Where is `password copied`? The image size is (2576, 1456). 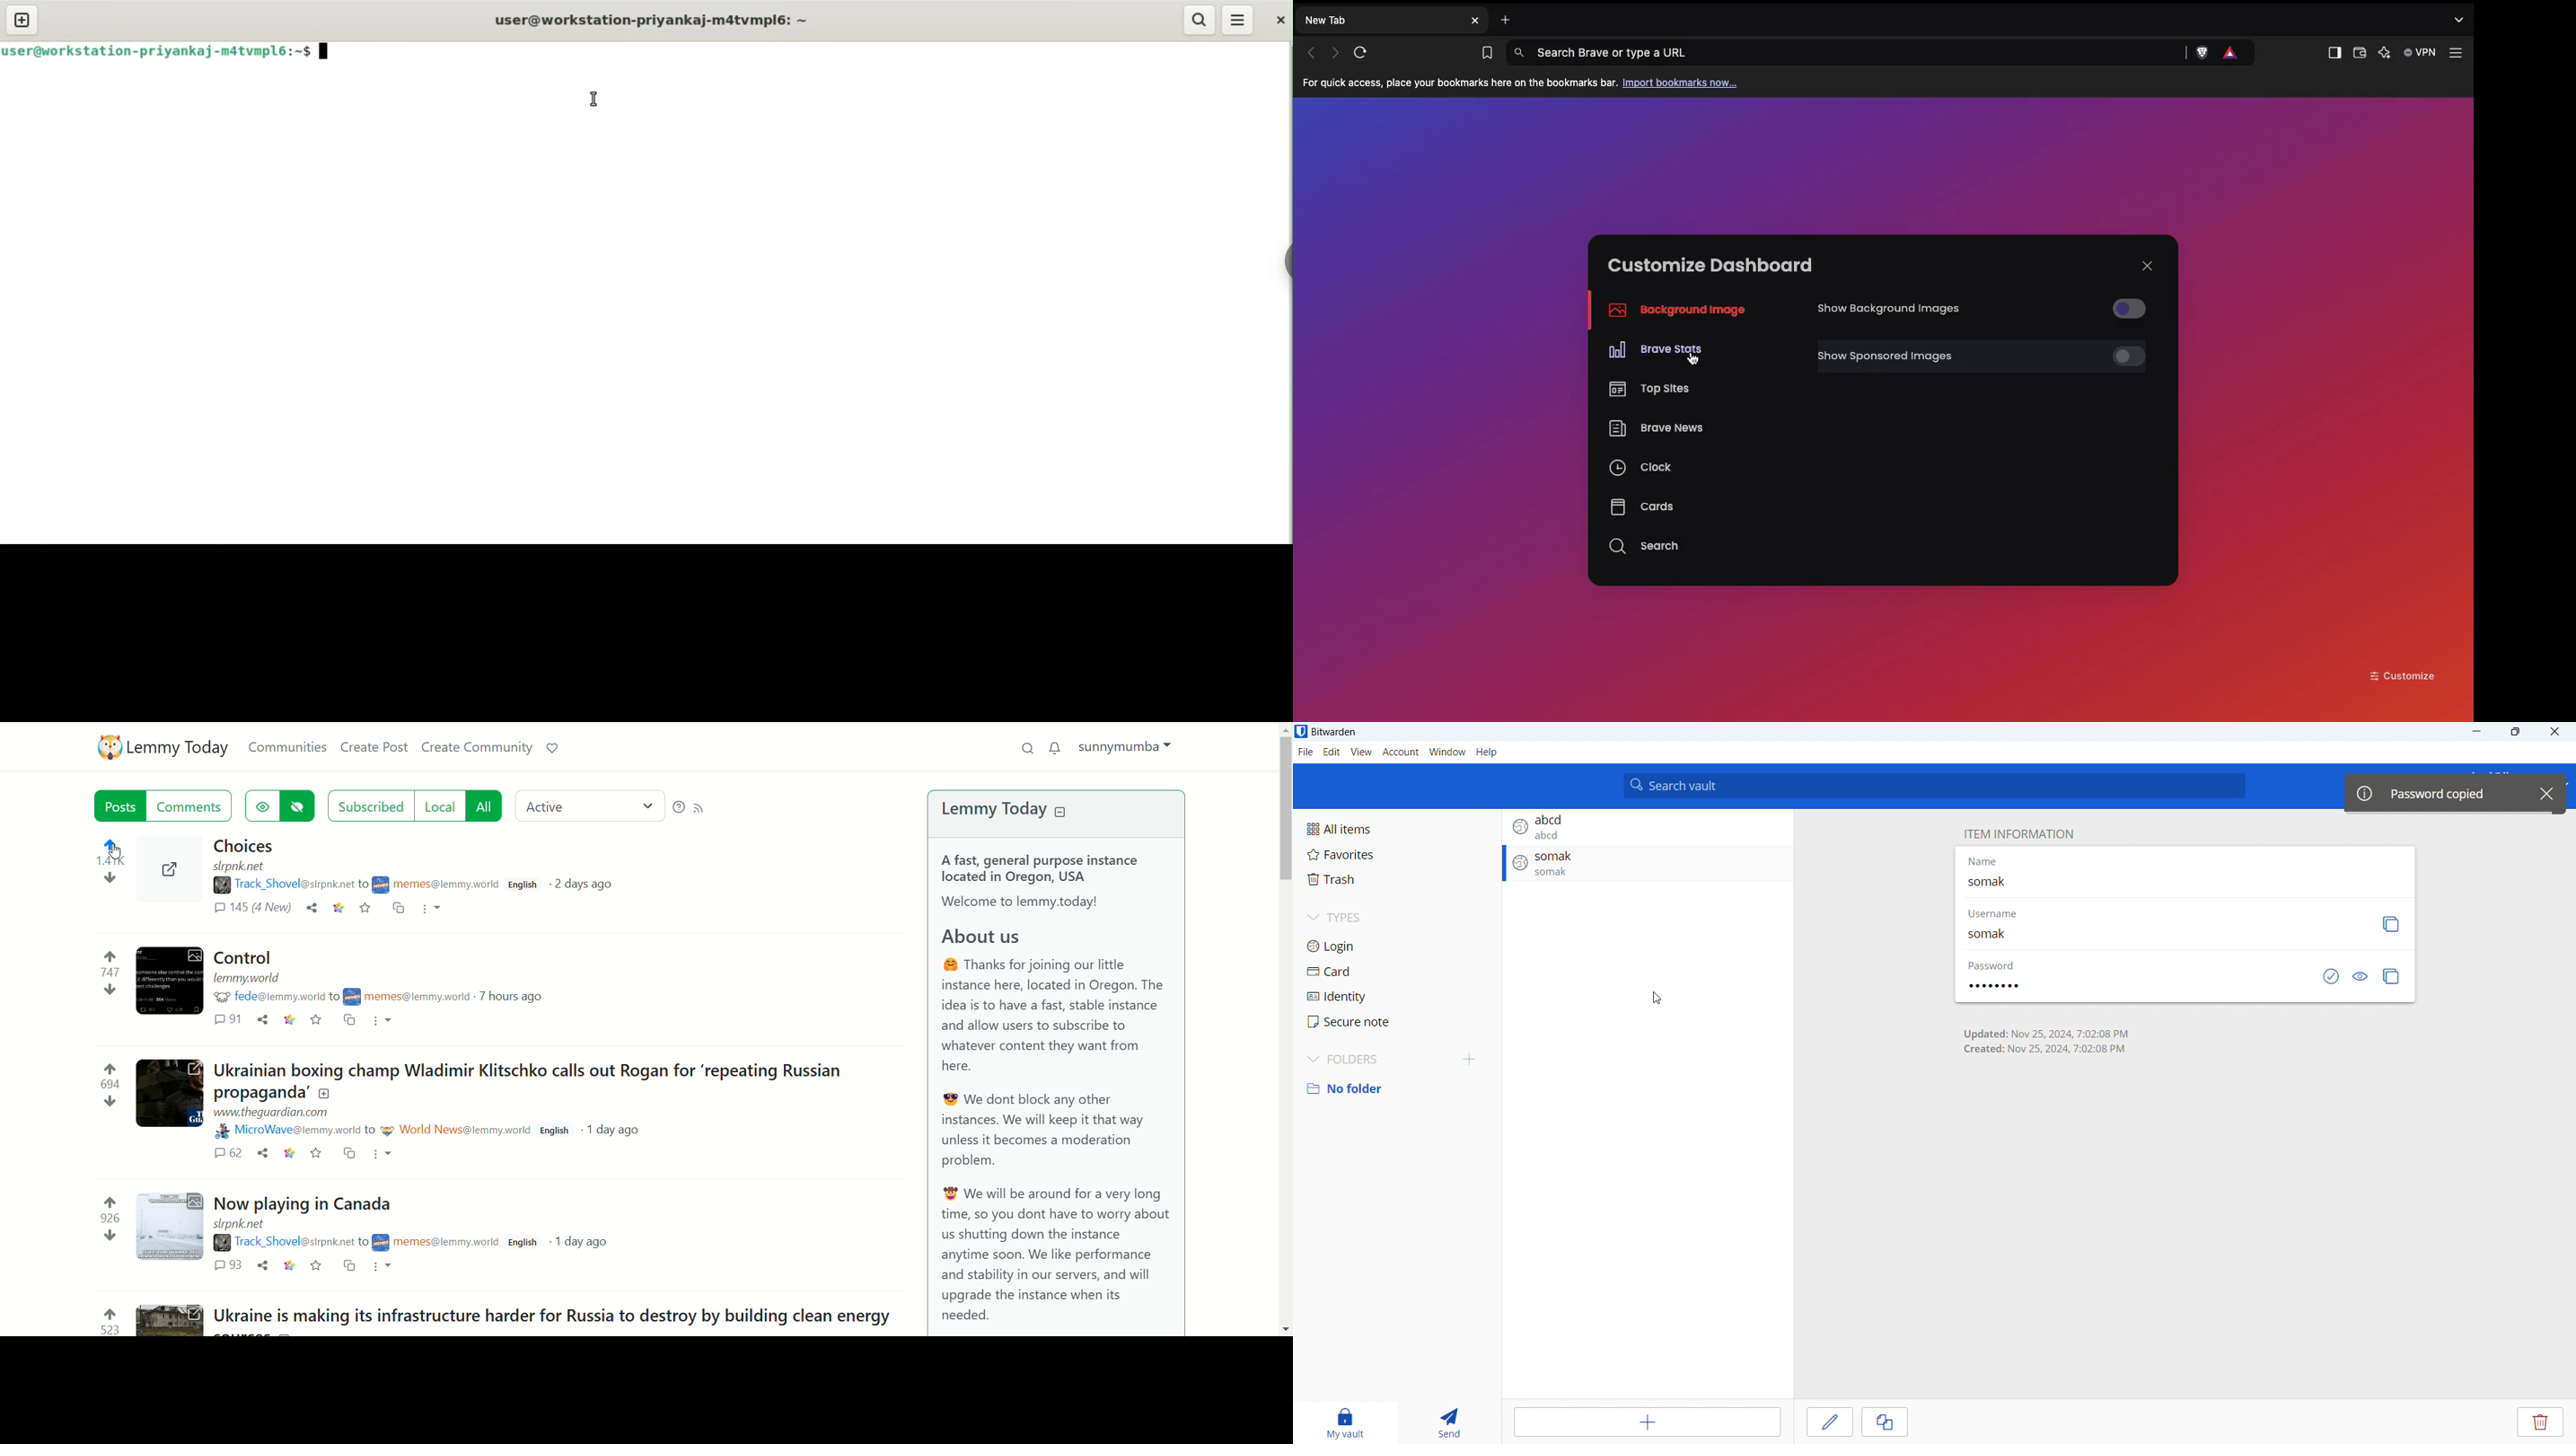
password copied is located at coordinates (2436, 793).